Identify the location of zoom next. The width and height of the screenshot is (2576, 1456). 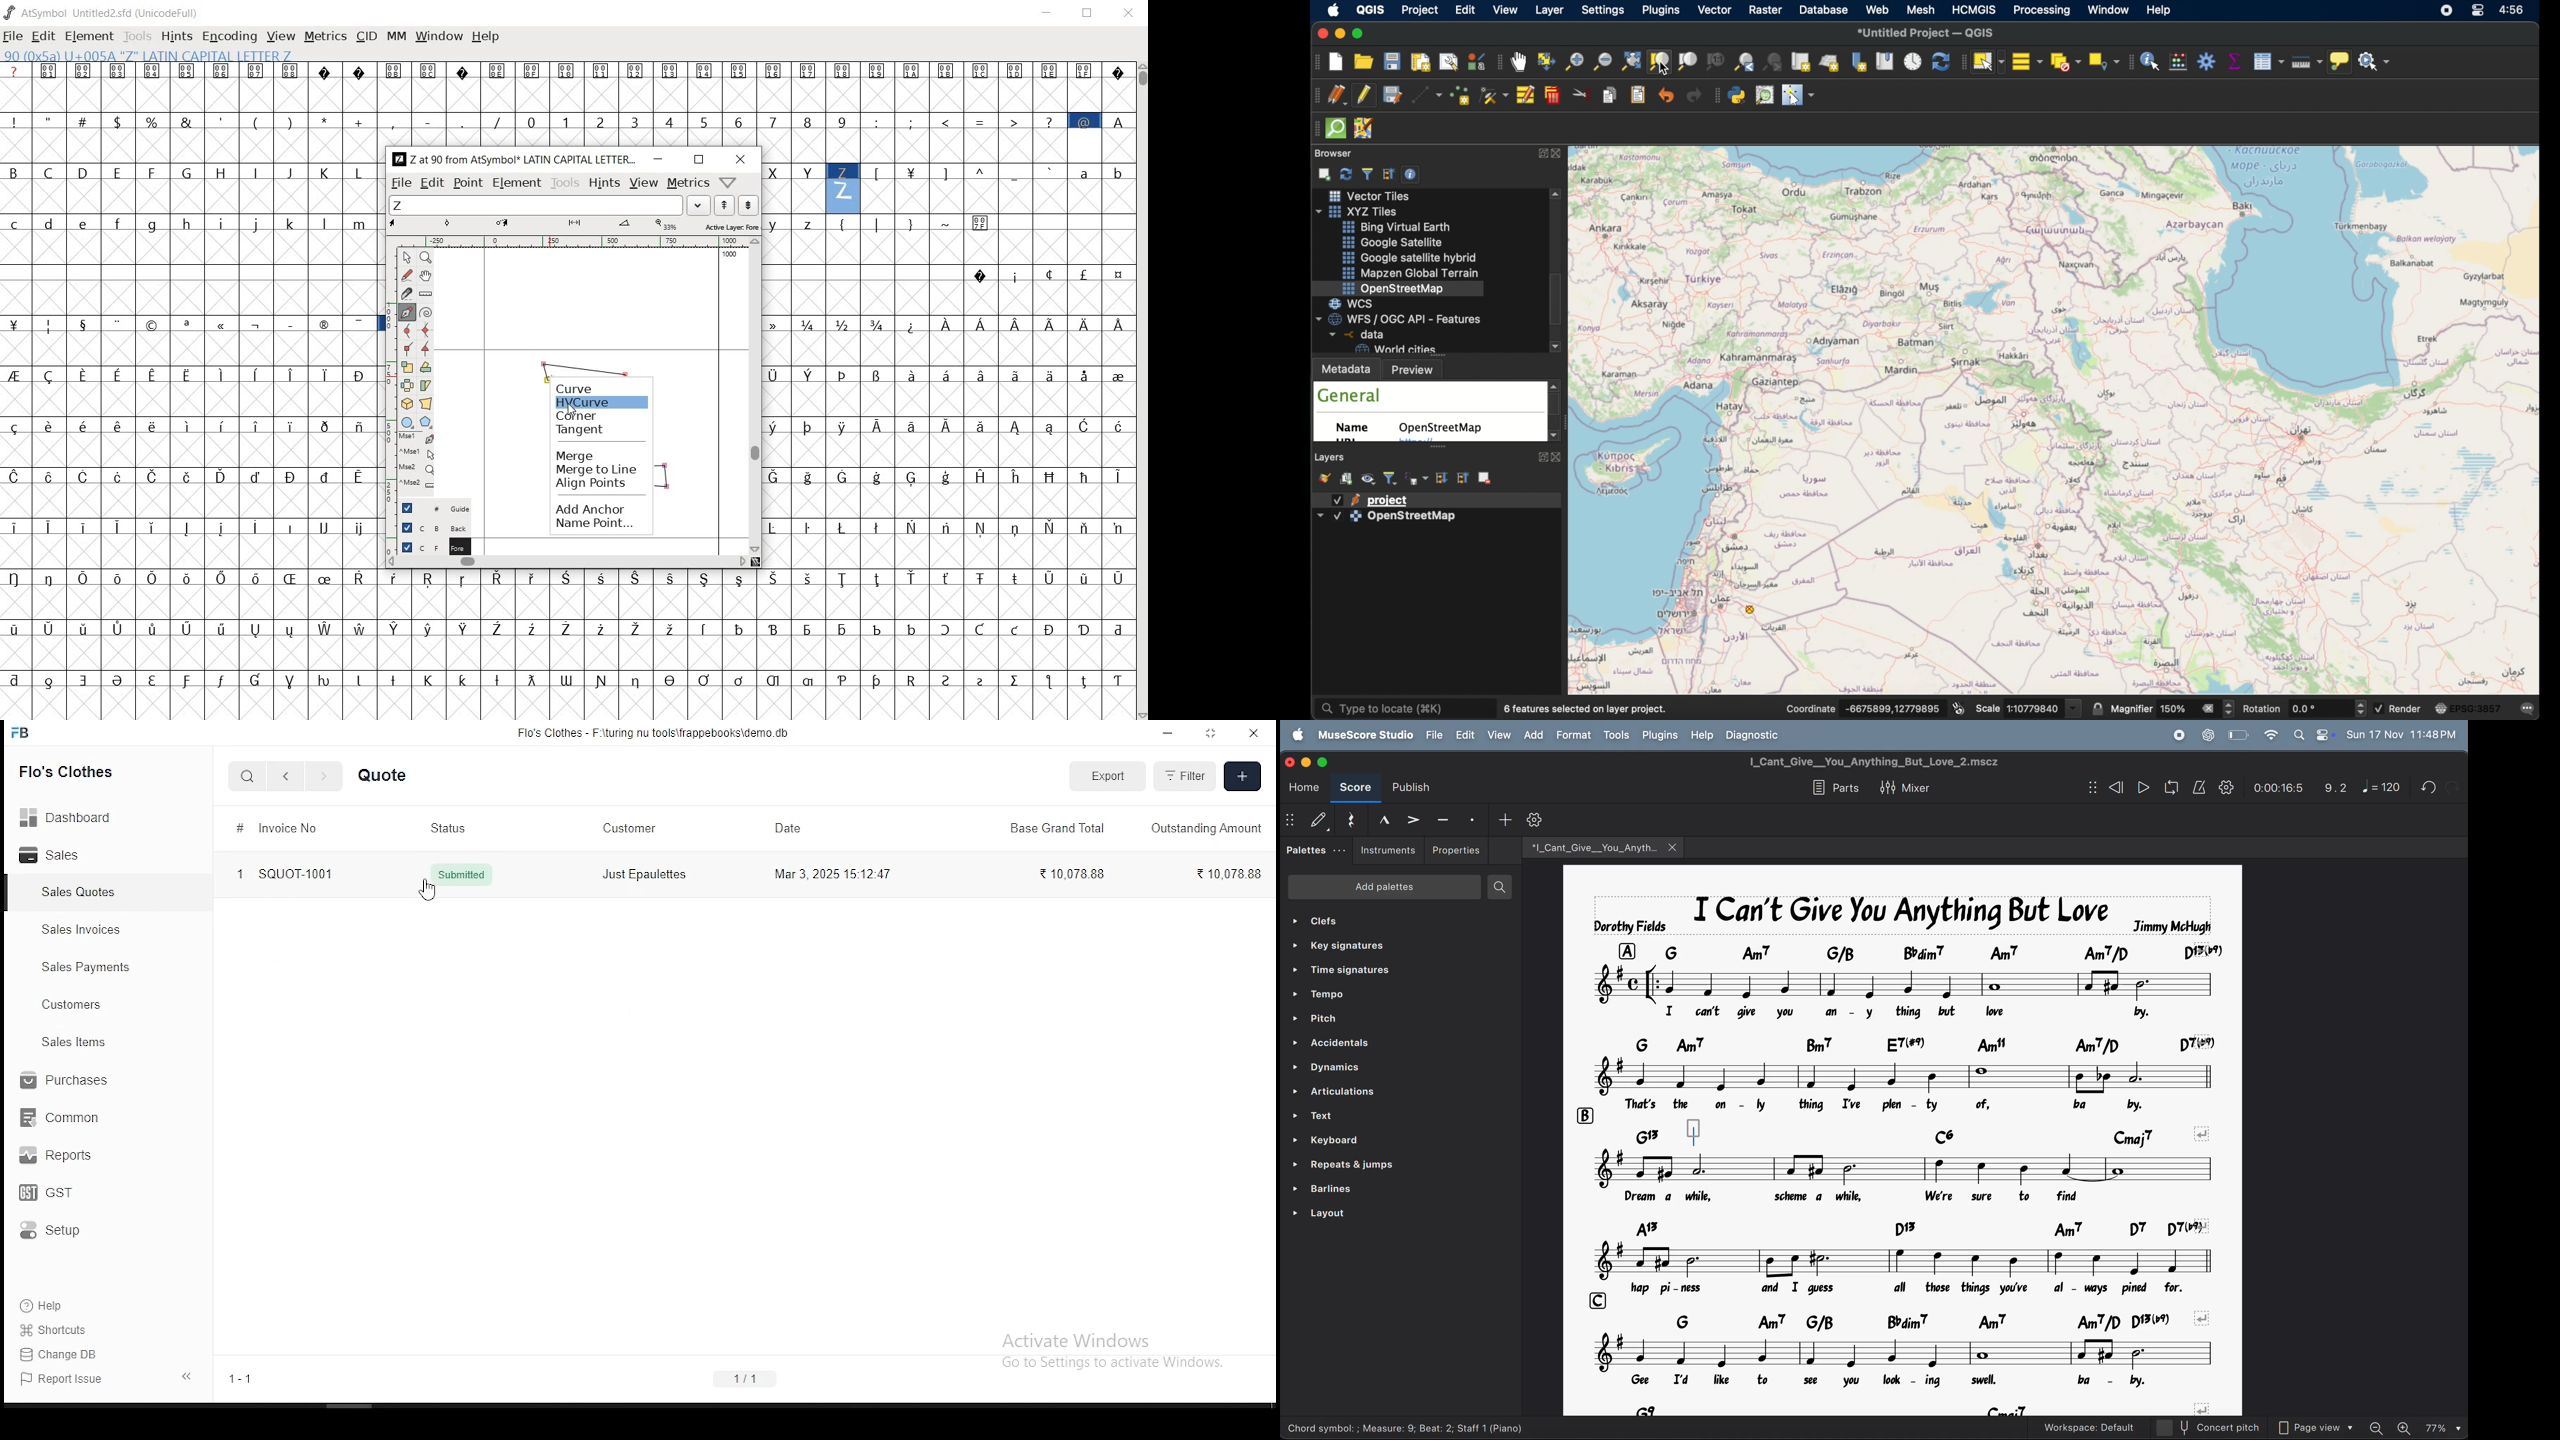
(1774, 63).